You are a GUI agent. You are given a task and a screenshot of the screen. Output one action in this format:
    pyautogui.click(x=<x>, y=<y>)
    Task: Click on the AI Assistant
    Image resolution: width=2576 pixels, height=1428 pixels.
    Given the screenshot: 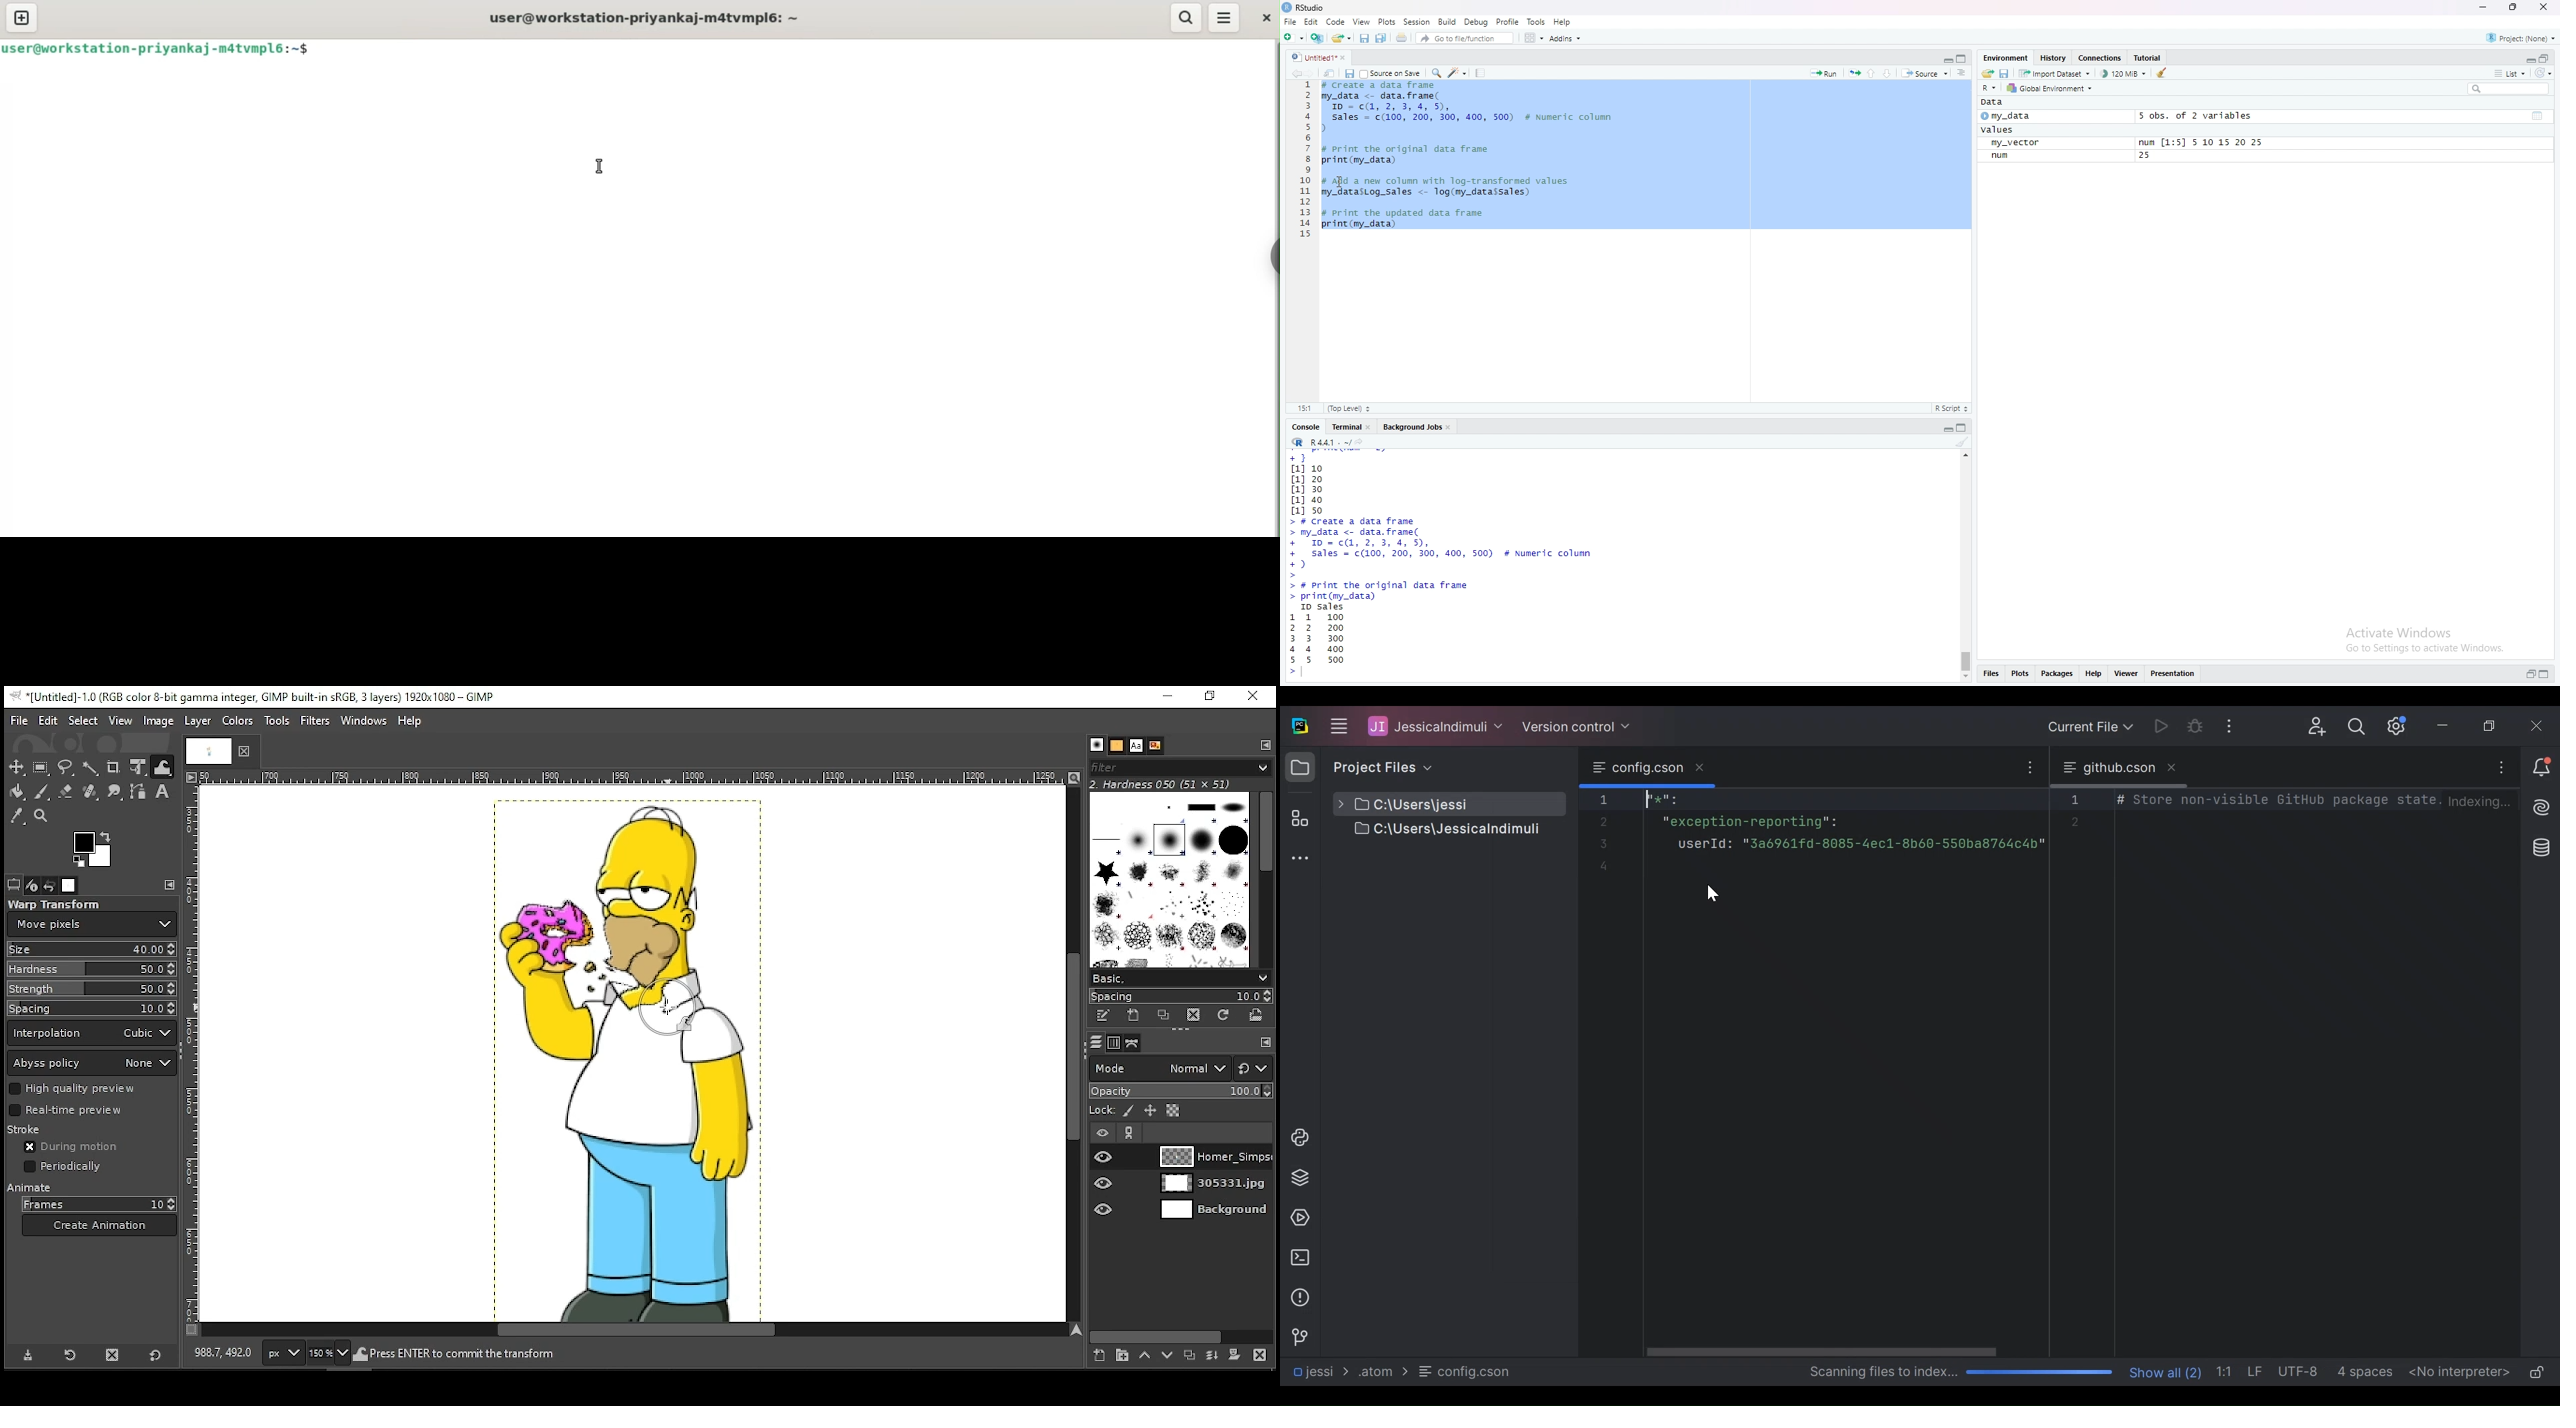 What is the action you would take?
    pyautogui.click(x=2541, y=807)
    